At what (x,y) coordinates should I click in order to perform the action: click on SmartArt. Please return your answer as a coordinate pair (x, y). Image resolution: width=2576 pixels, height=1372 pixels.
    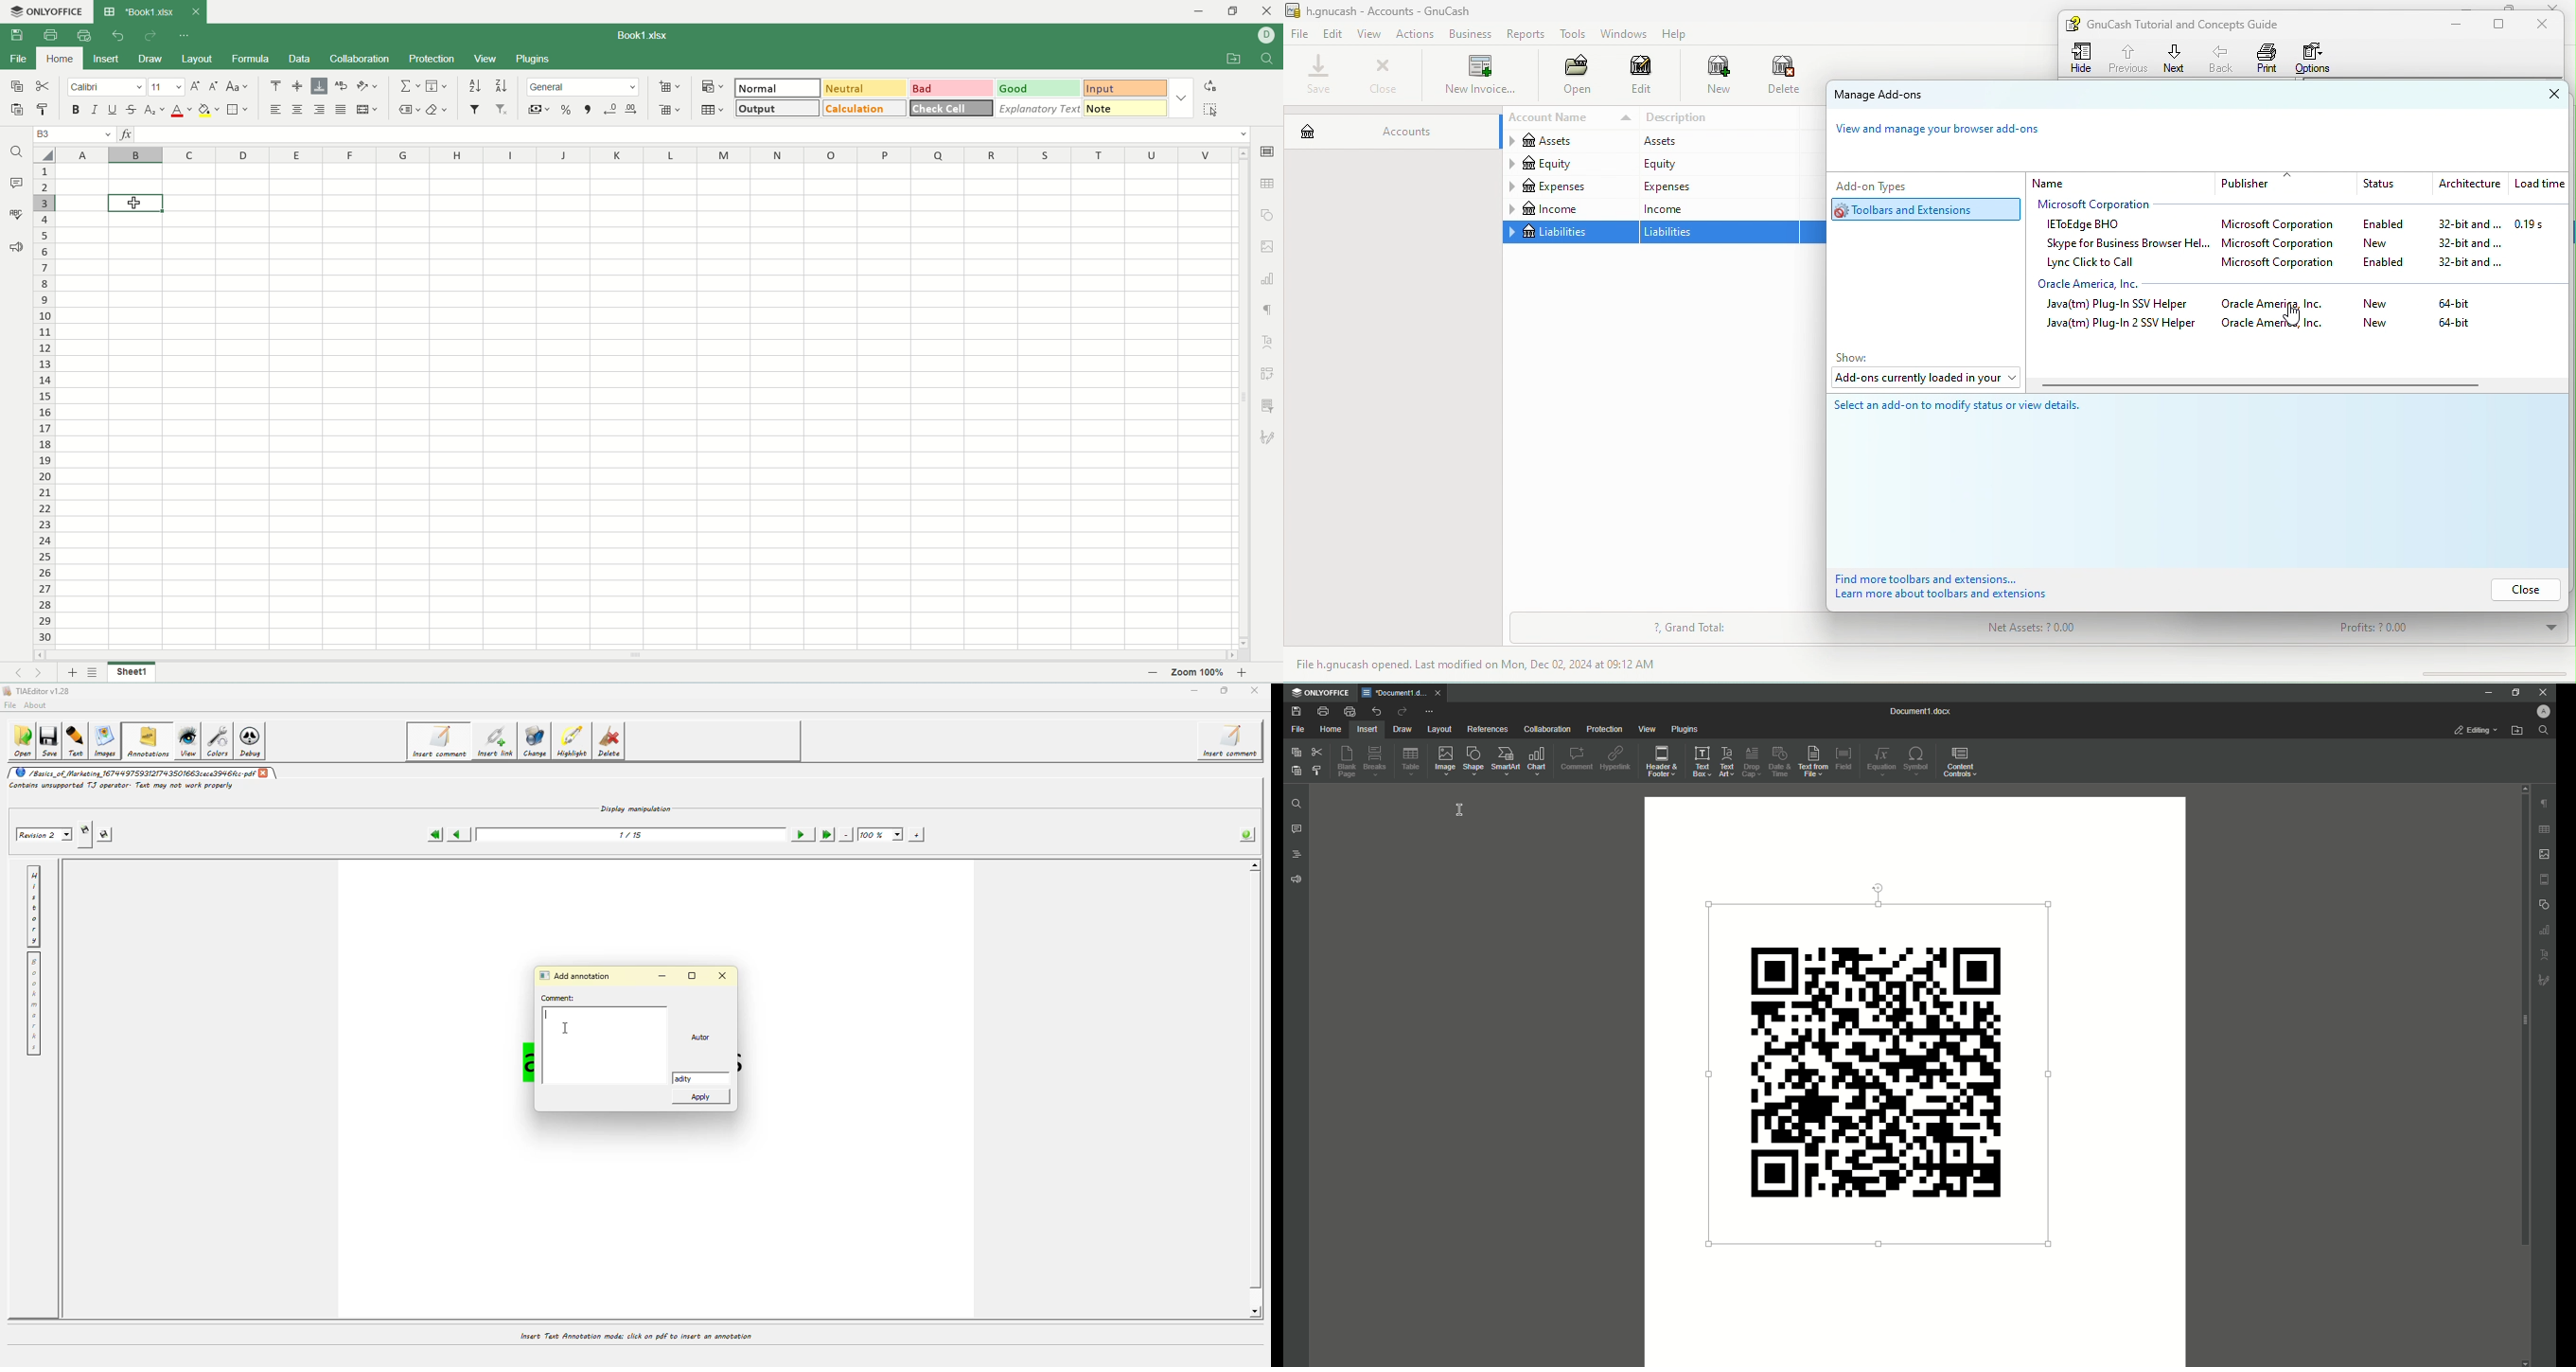
    Looking at the image, I should click on (1503, 762).